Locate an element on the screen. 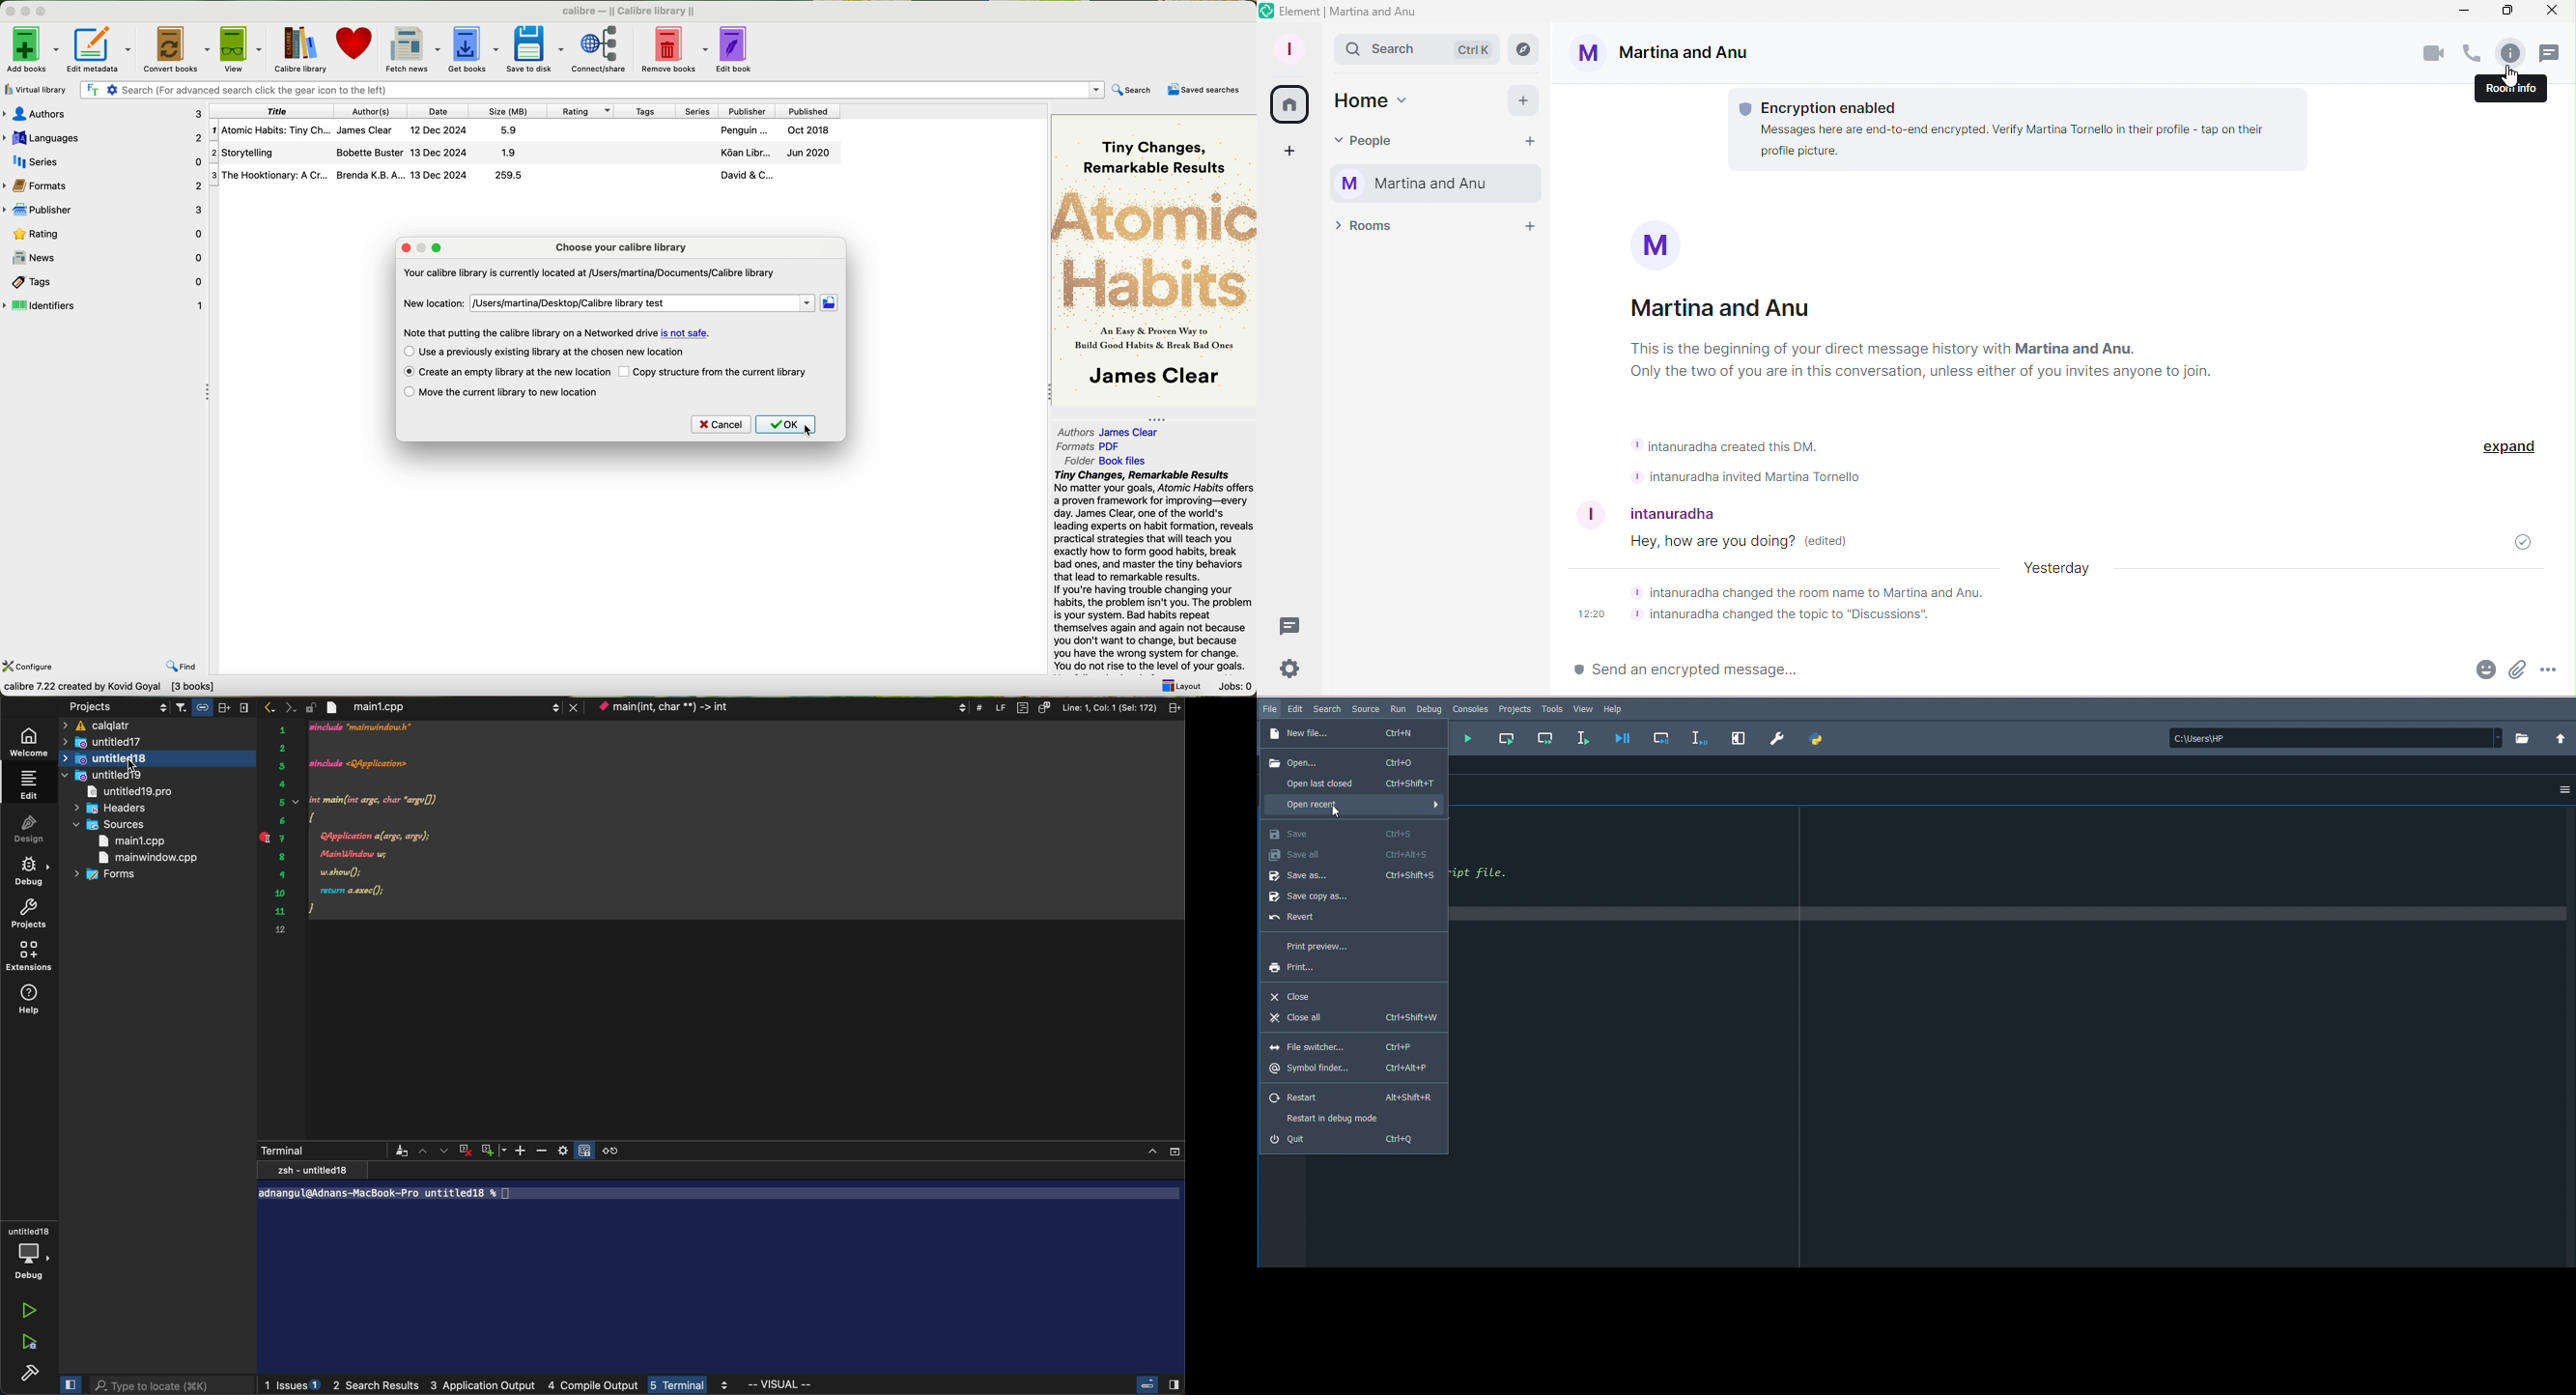 Image resolution: width=2576 pixels, height=1400 pixels. Write message is located at coordinates (1976, 672).